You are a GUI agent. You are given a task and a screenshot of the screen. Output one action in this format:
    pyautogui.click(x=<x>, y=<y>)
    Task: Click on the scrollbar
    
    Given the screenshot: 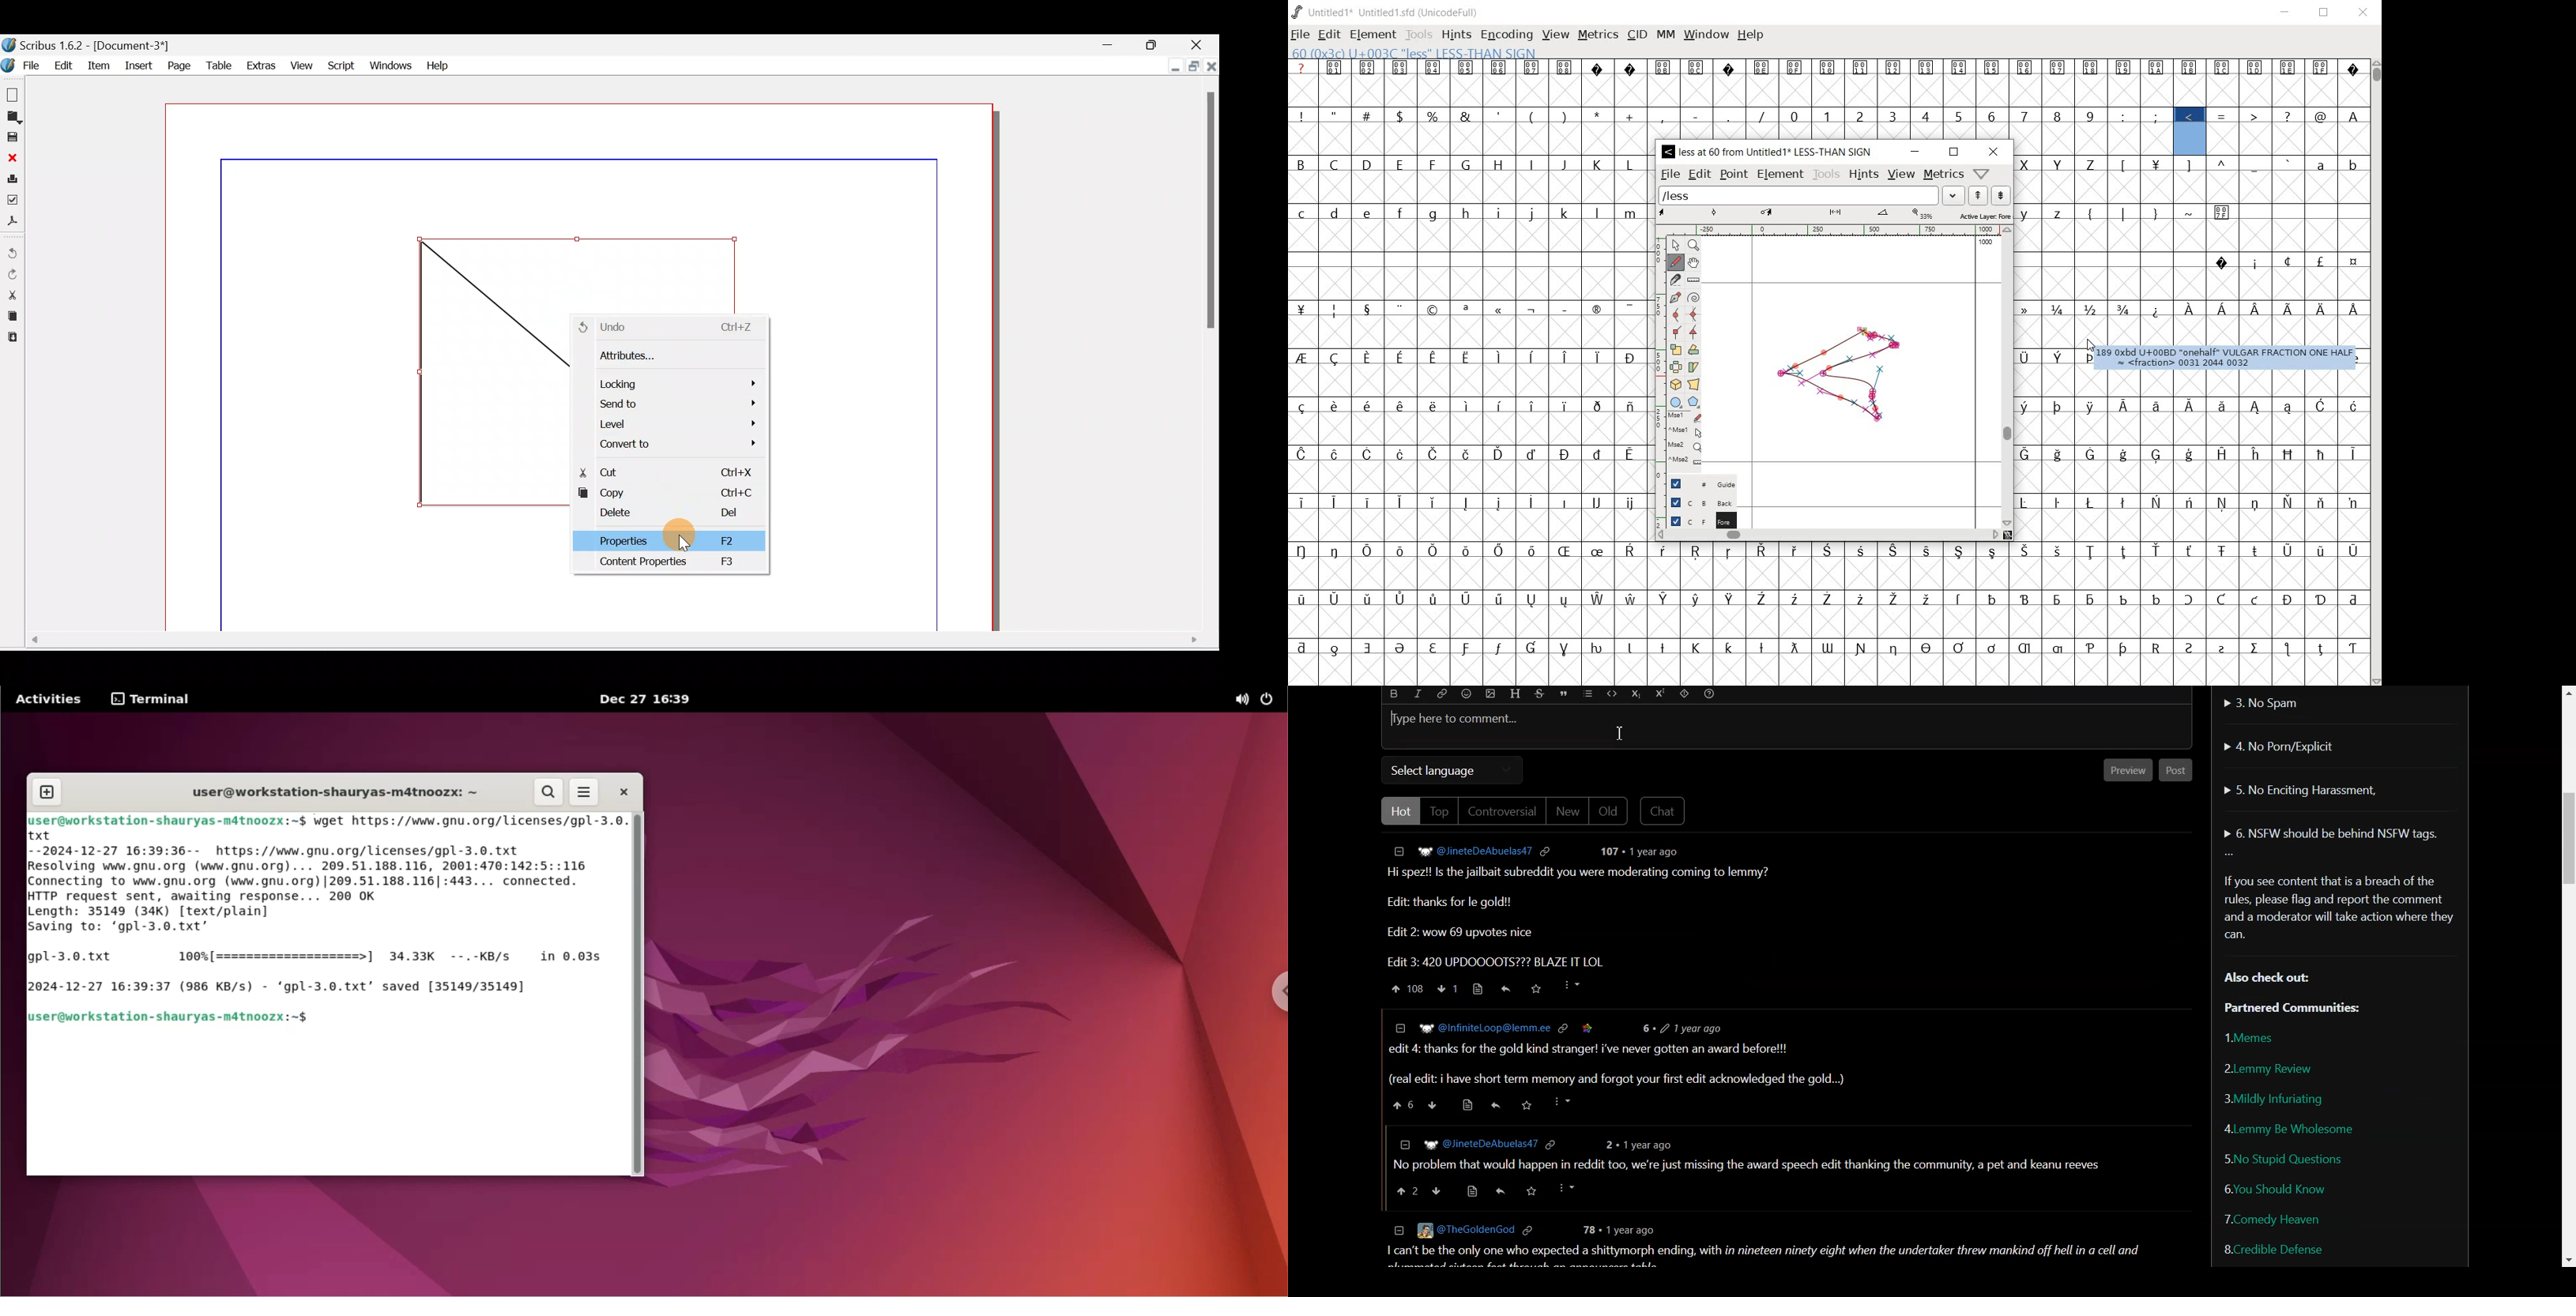 What is the action you would take?
    pyautogui.click(x=2007, y=376)
    